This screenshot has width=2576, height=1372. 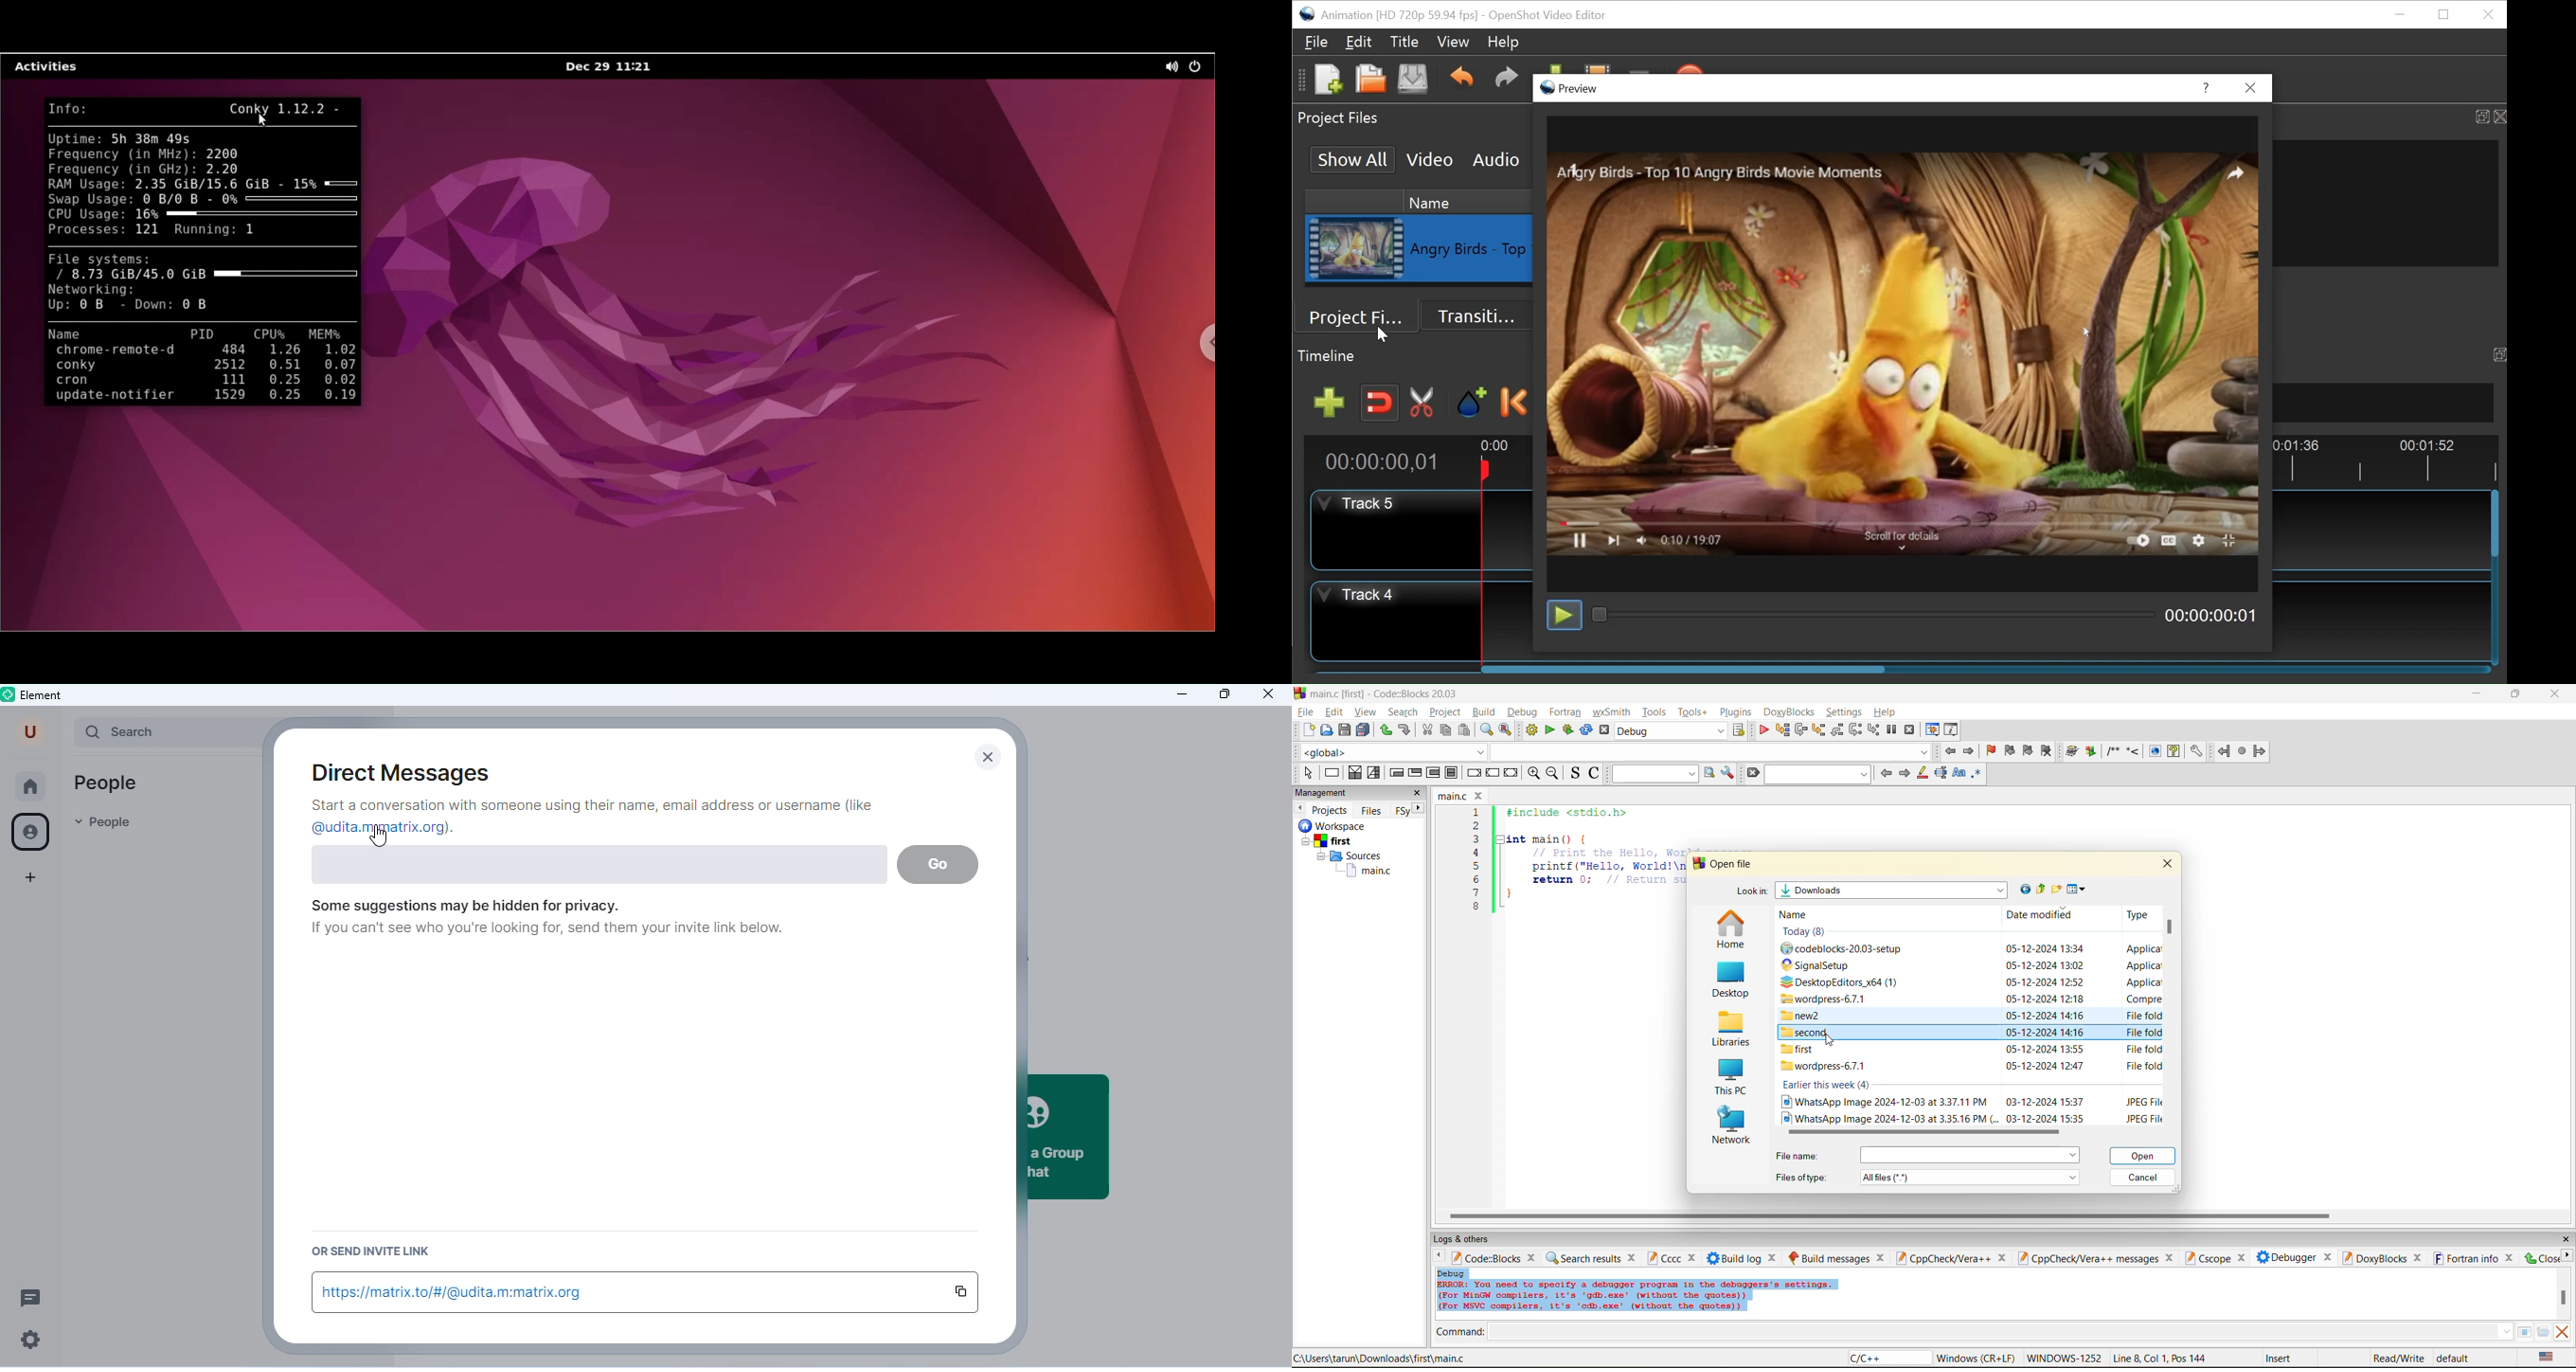 What do you see at coordinates (1763, 730) in the screenshot?
I see `debug/continue` at bounding box center [1763, 730].